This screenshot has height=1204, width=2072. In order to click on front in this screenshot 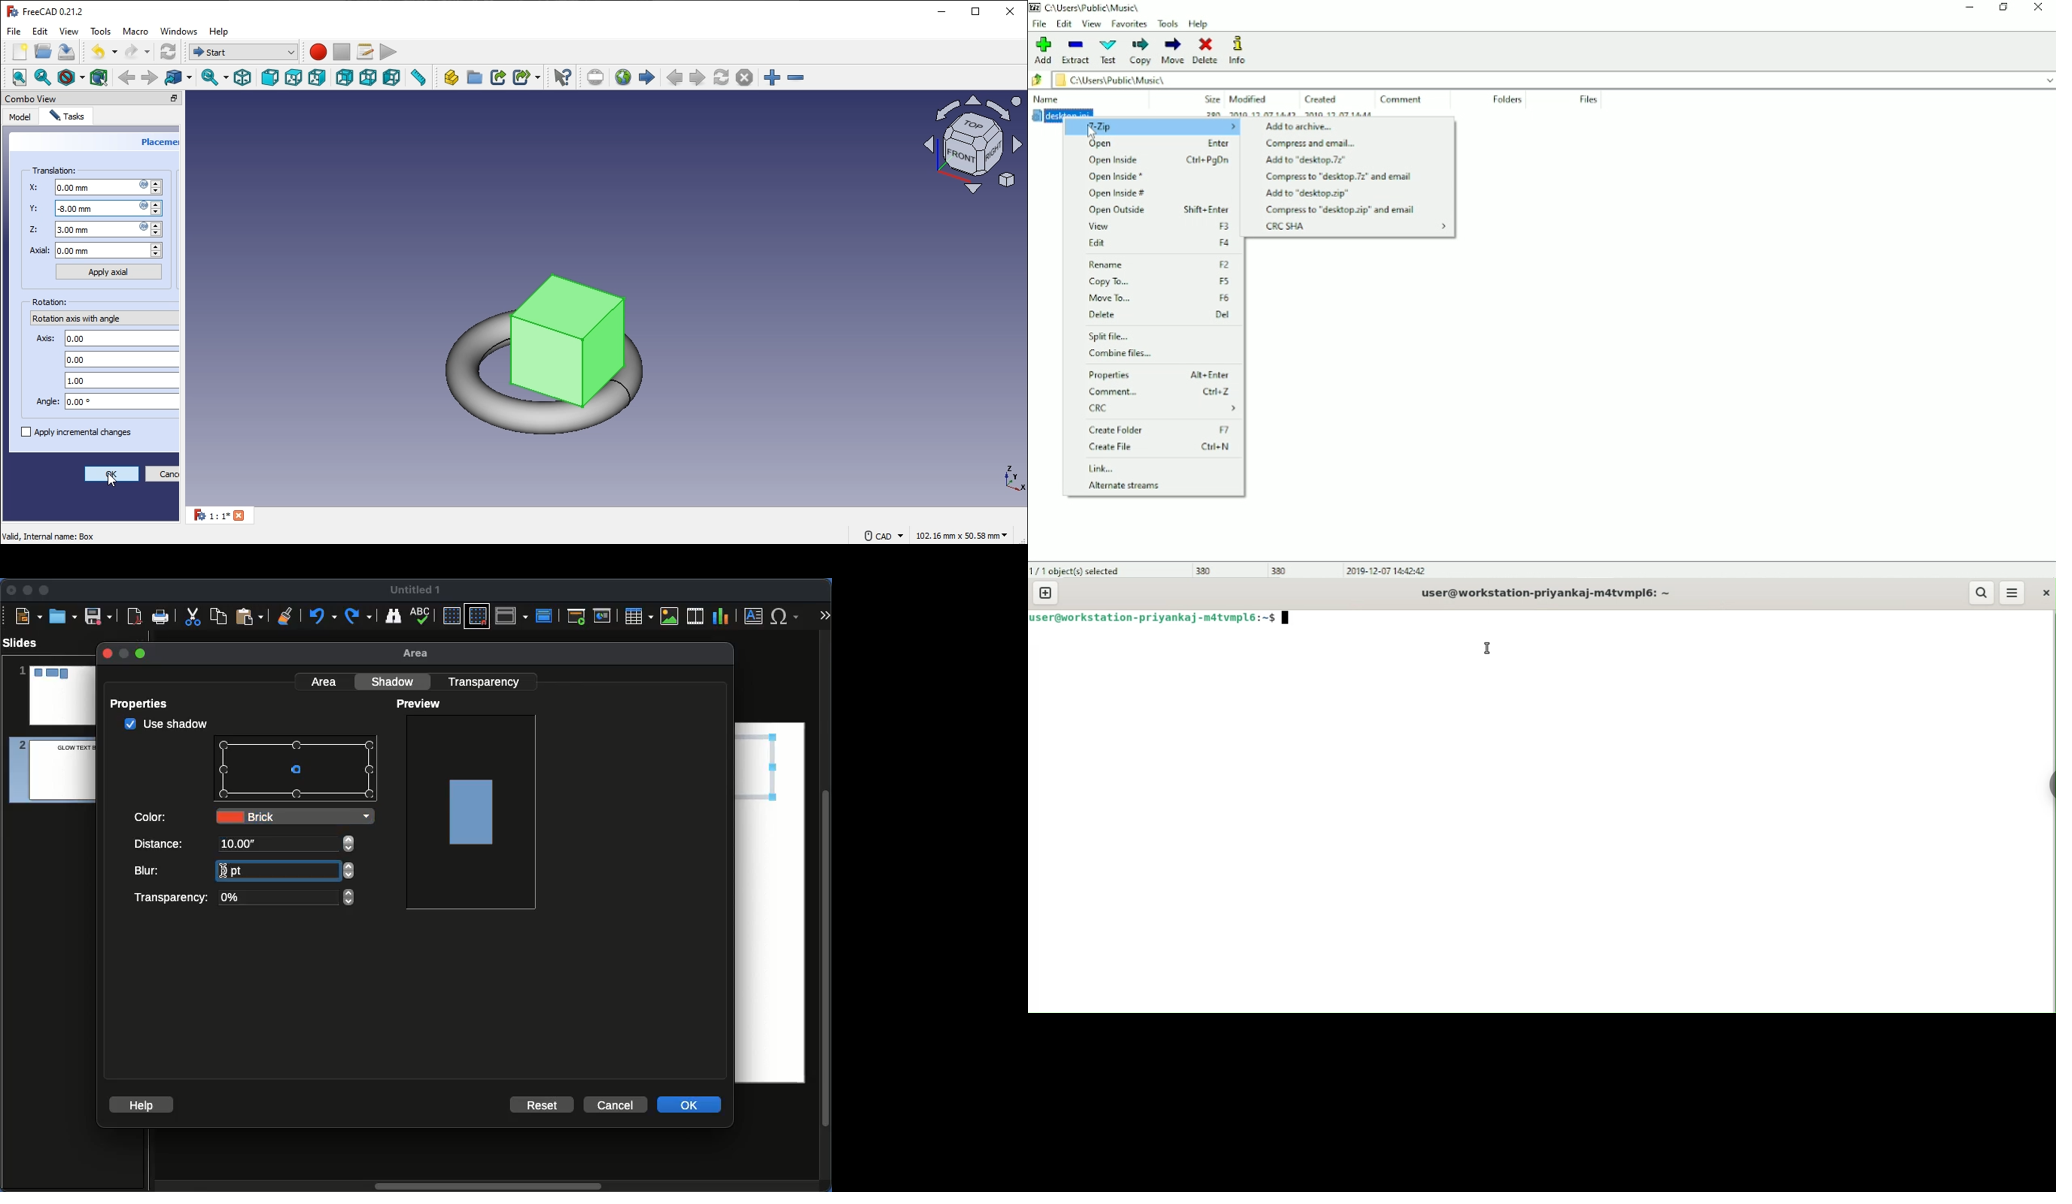, I will do `click(269, 77)`.